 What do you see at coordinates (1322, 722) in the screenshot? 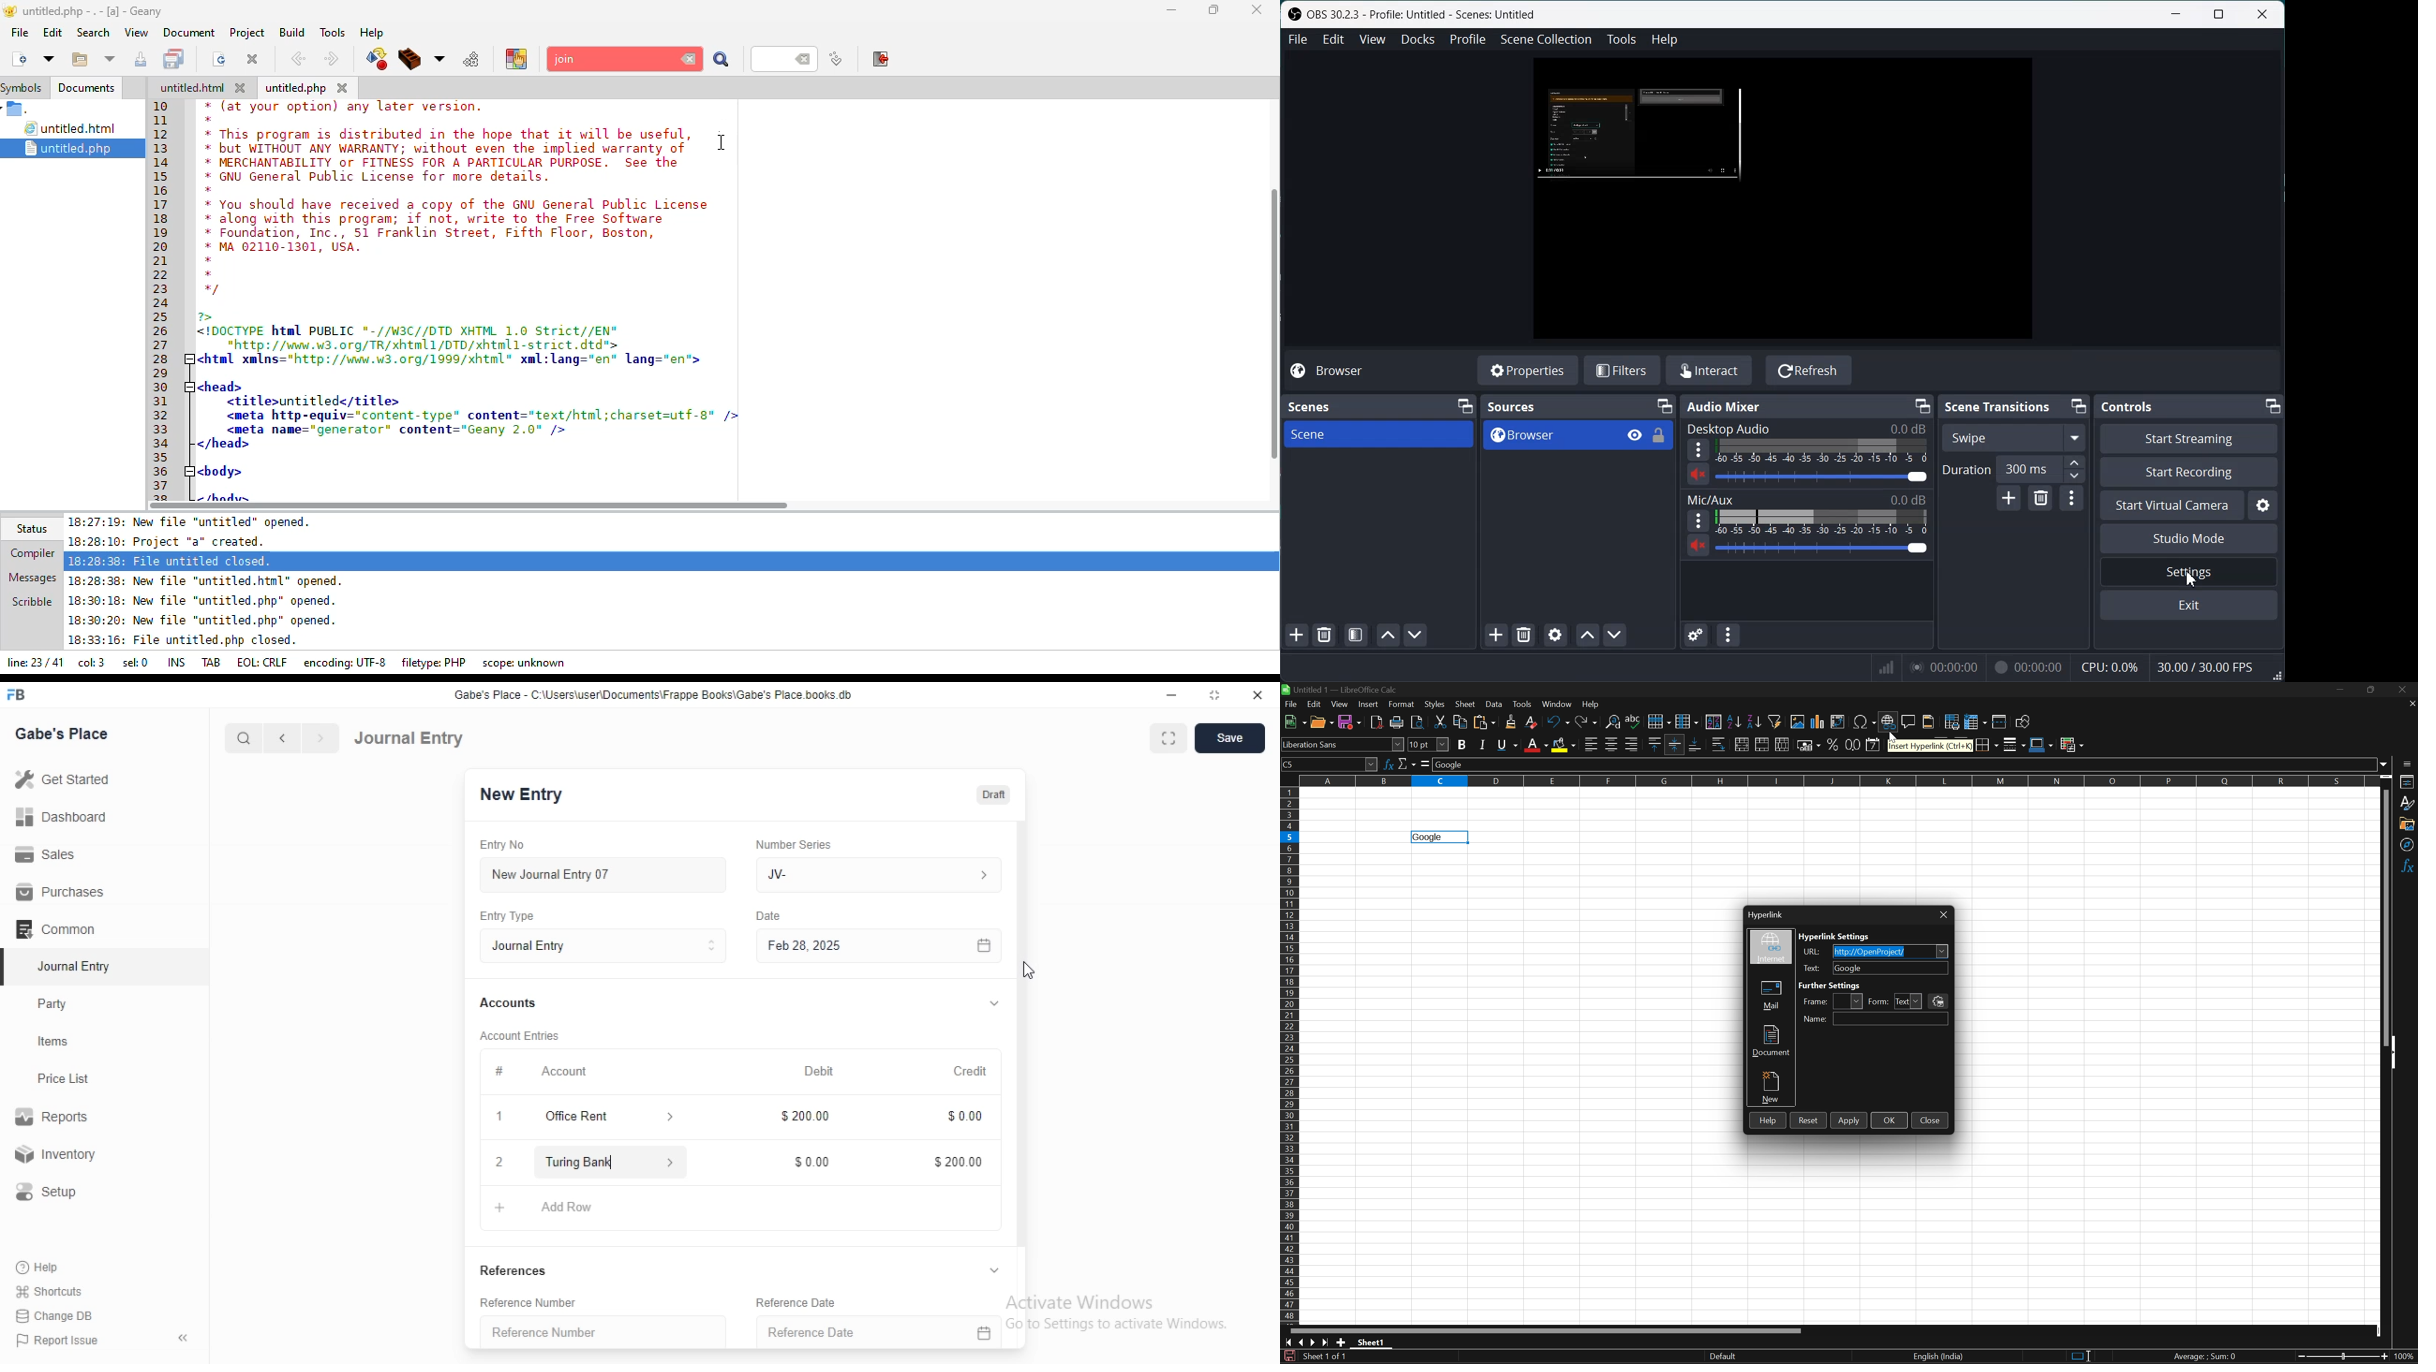
I see `Open` at bounding box center [1322, 722].